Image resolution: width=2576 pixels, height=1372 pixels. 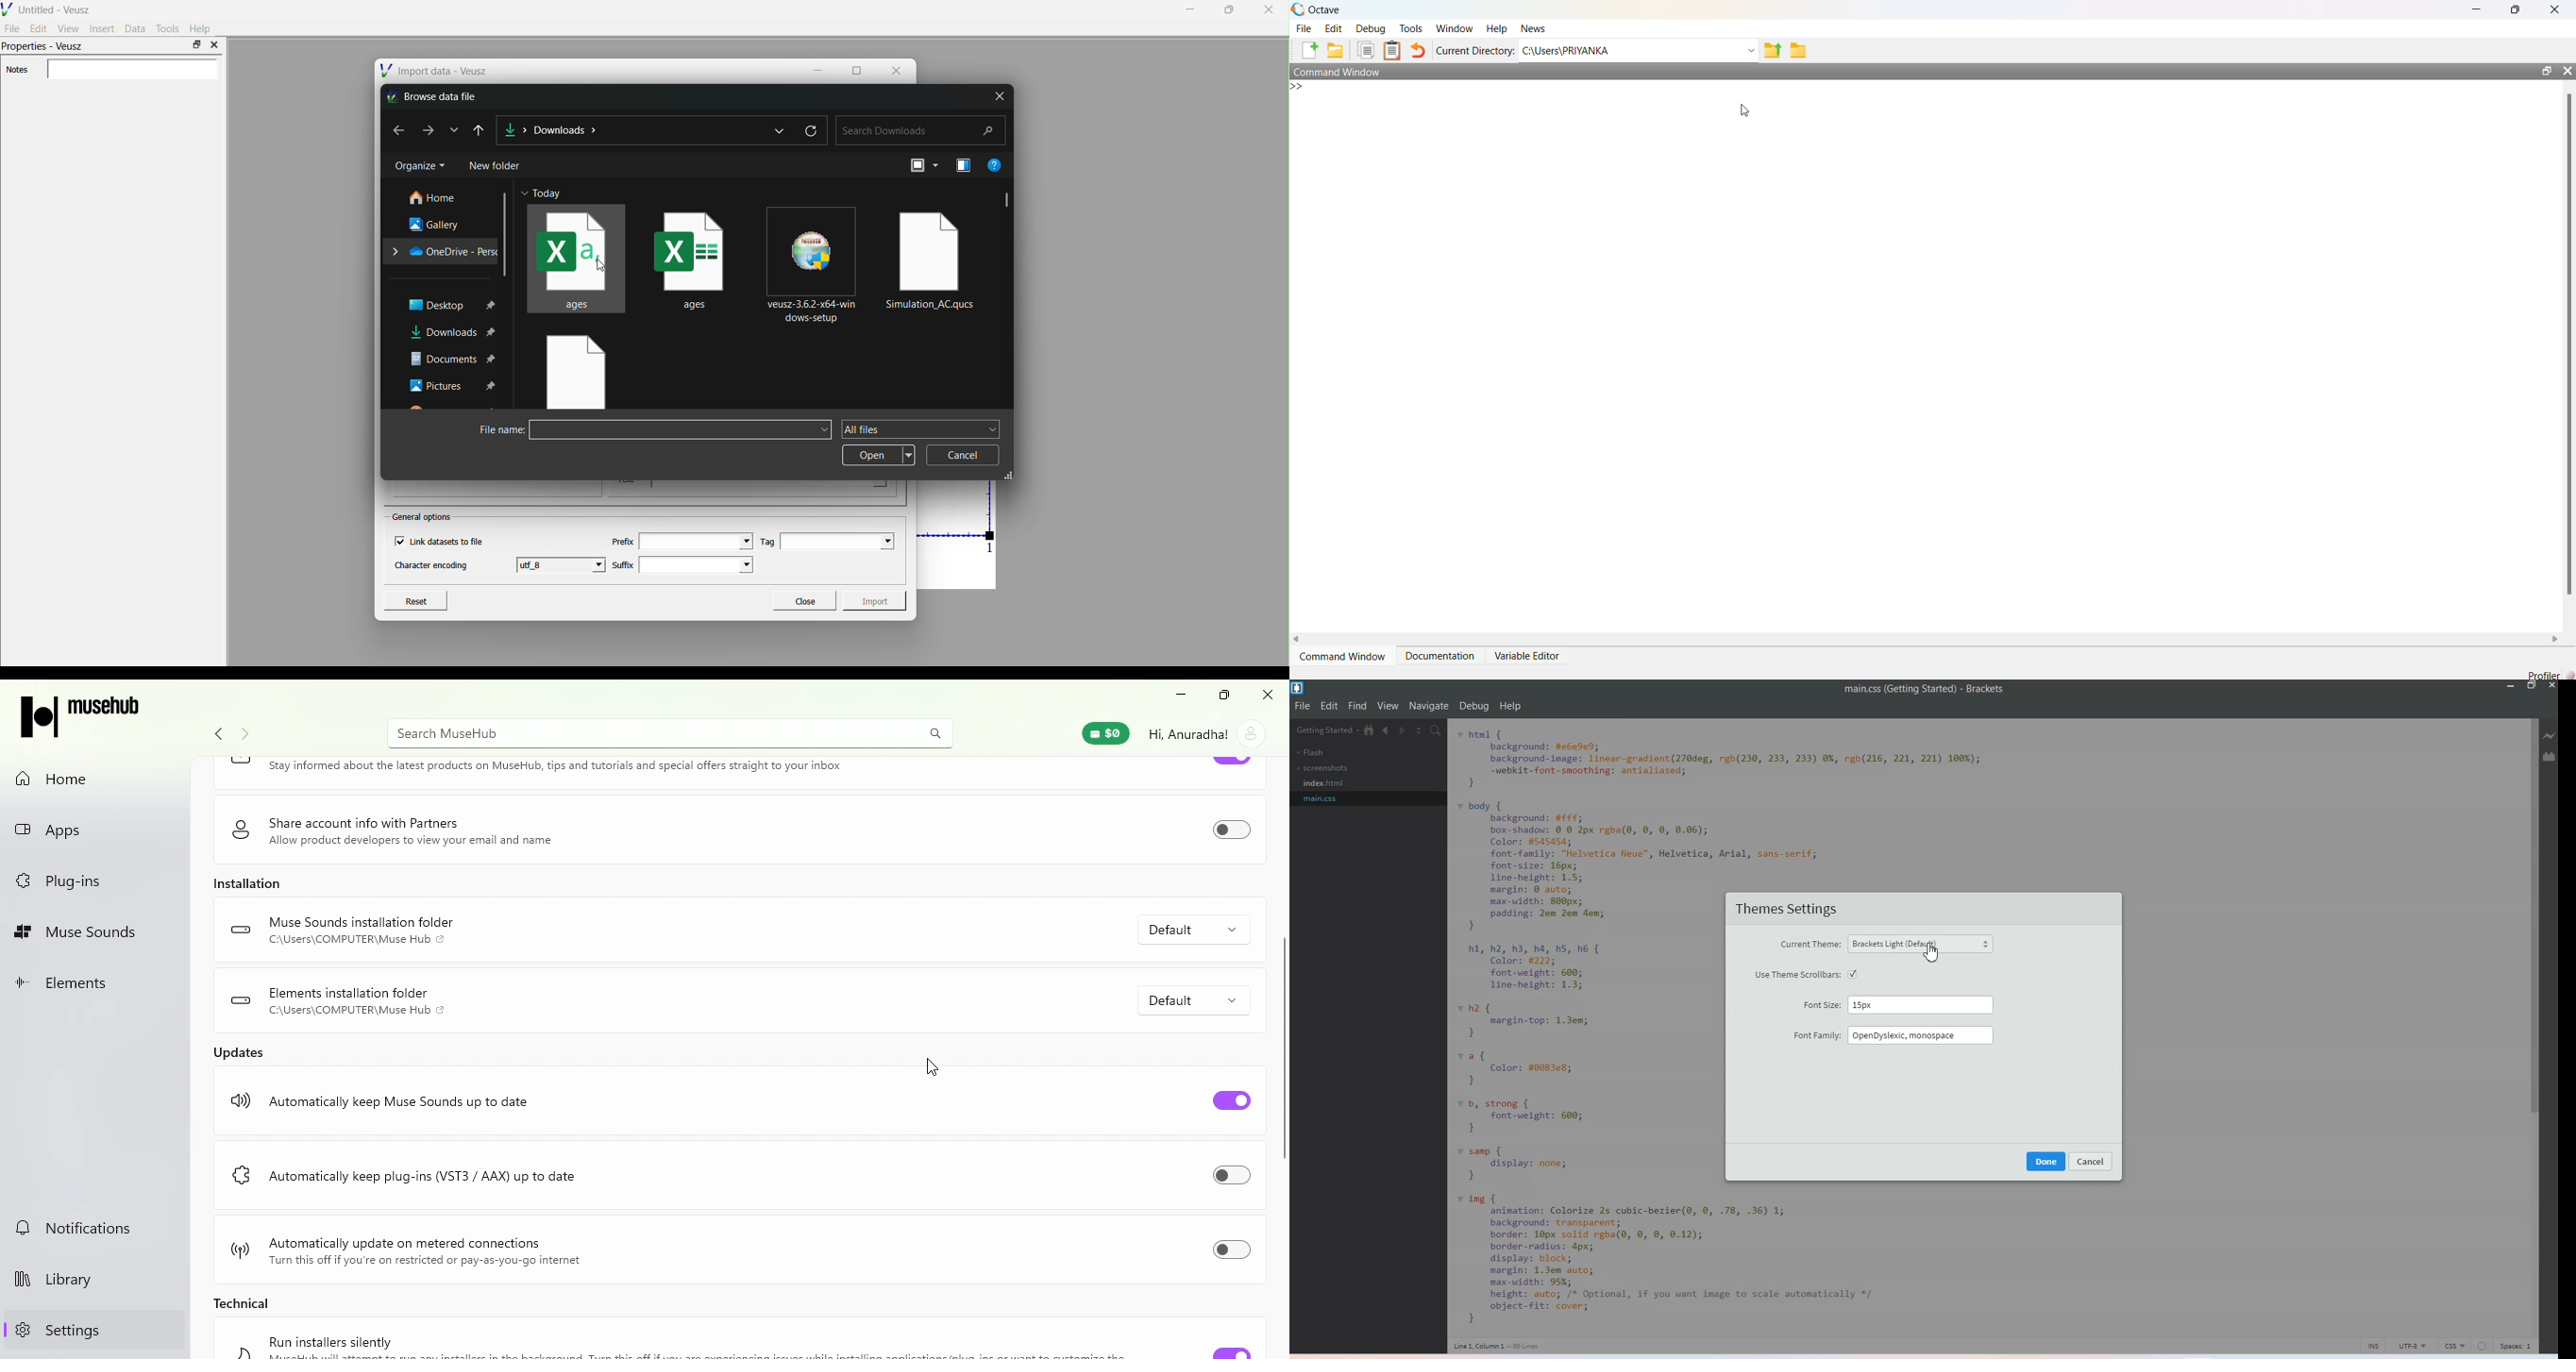 What do you see at coordinates (1326, 730) in the screenshot?
I see `getting started` at bounding box center [1326, 730].